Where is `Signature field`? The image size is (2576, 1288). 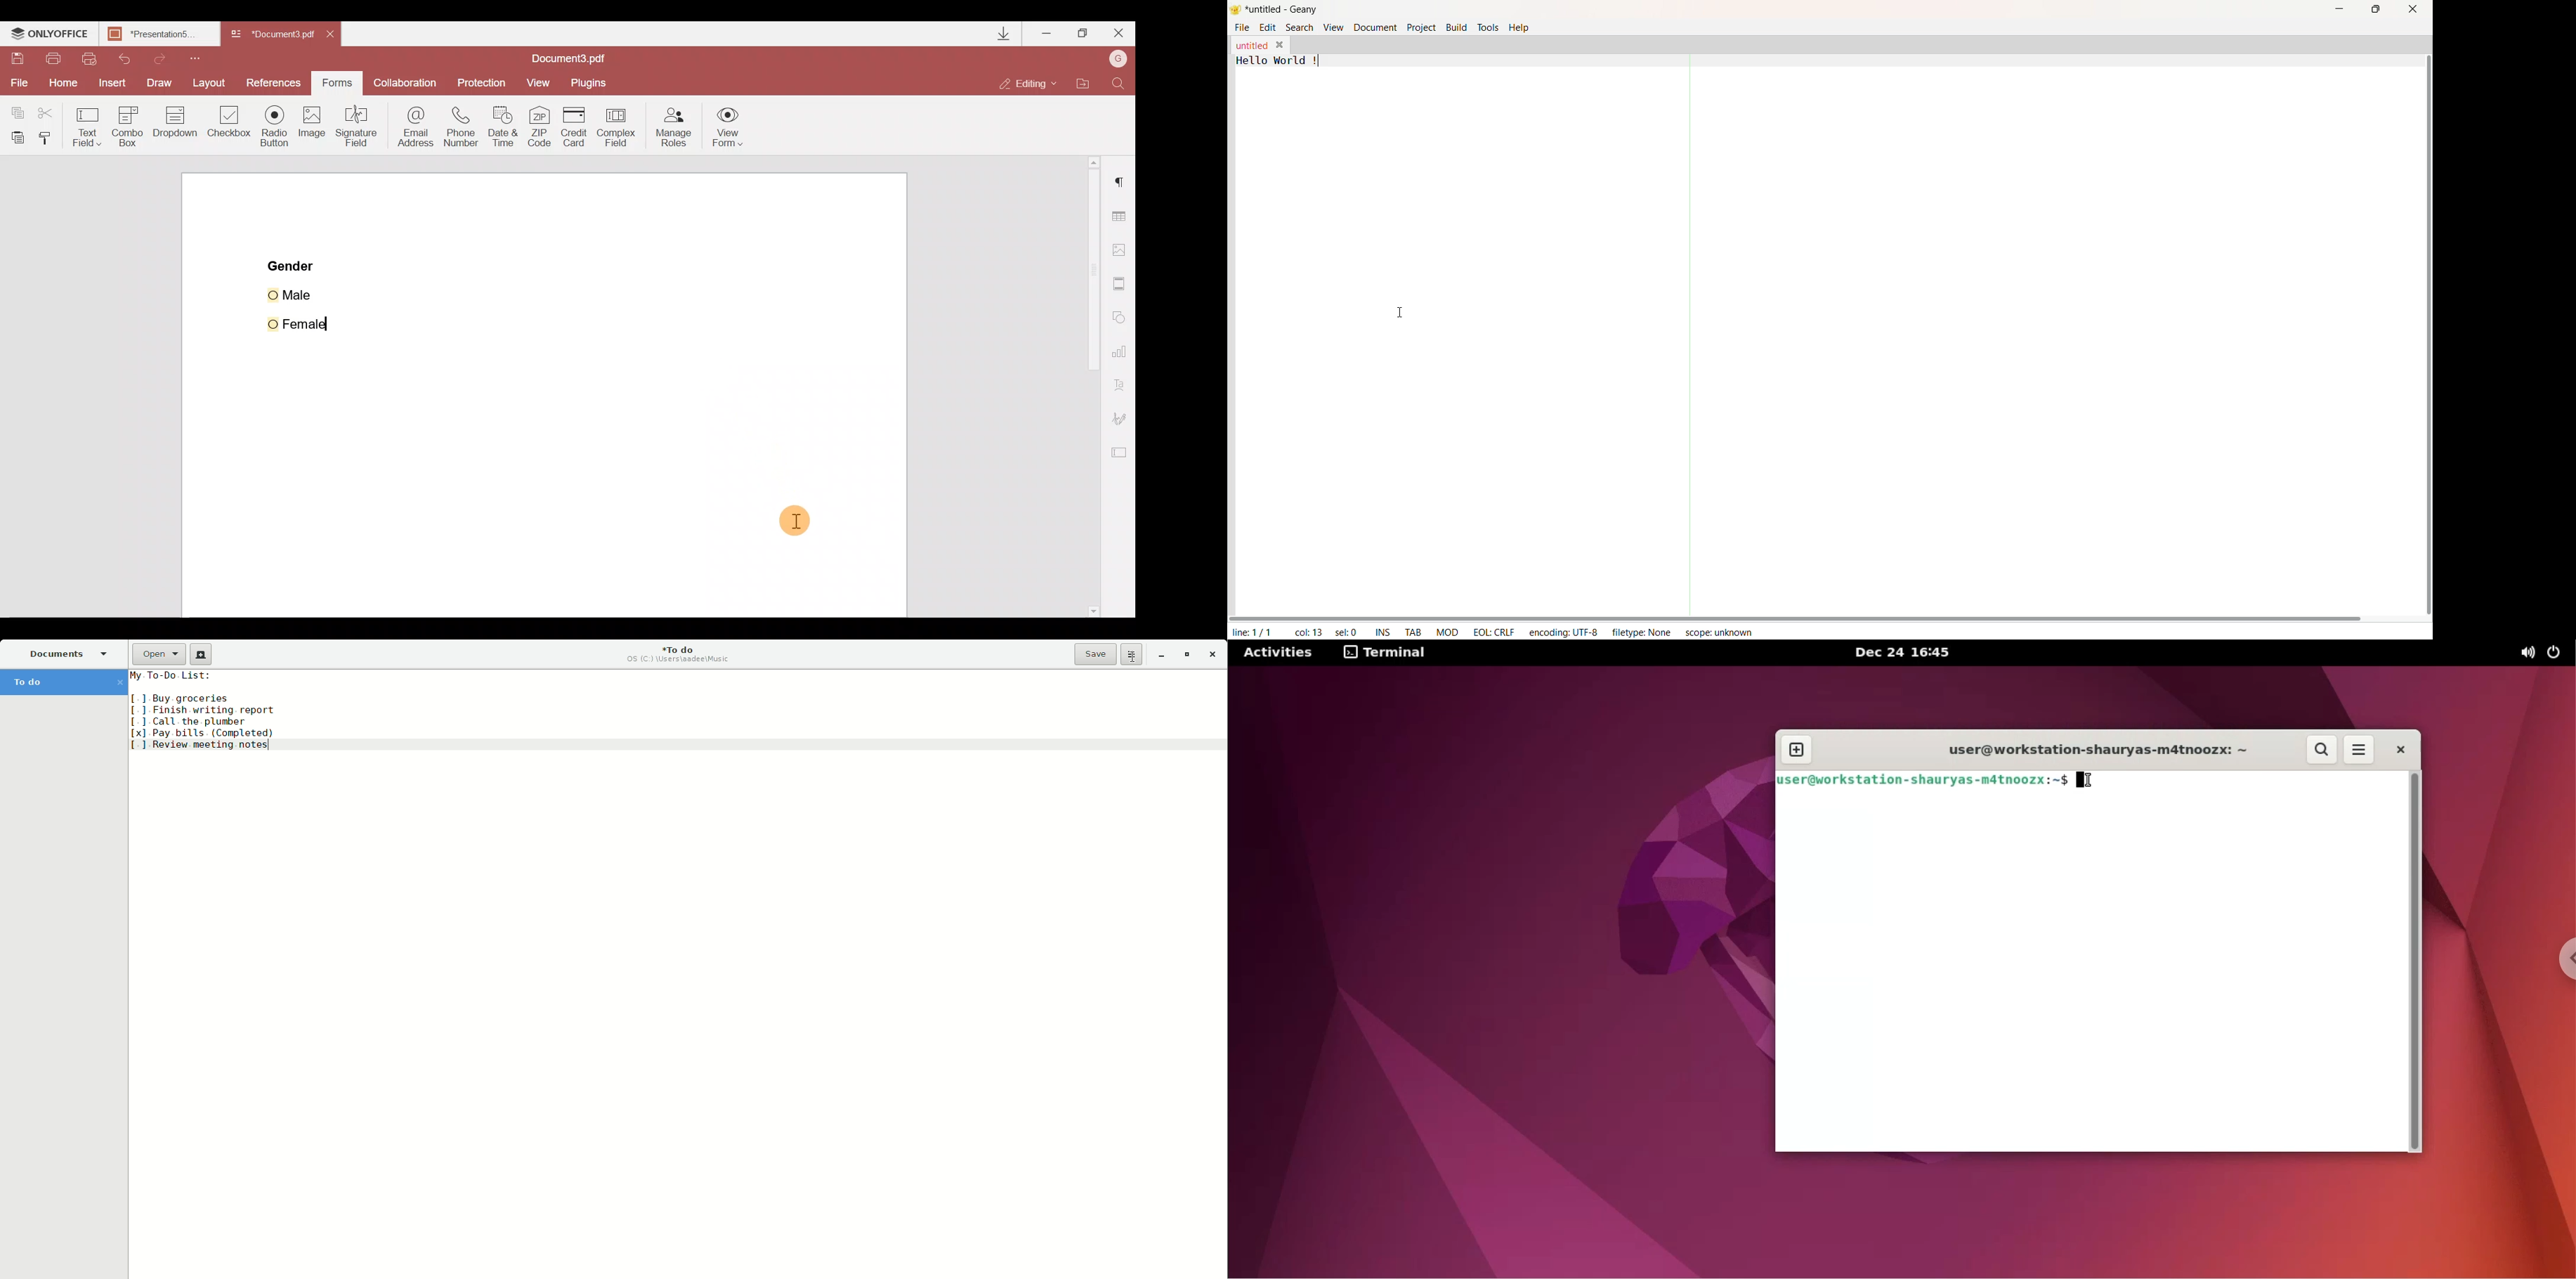 Signature field is located at coordinates (360, 131).